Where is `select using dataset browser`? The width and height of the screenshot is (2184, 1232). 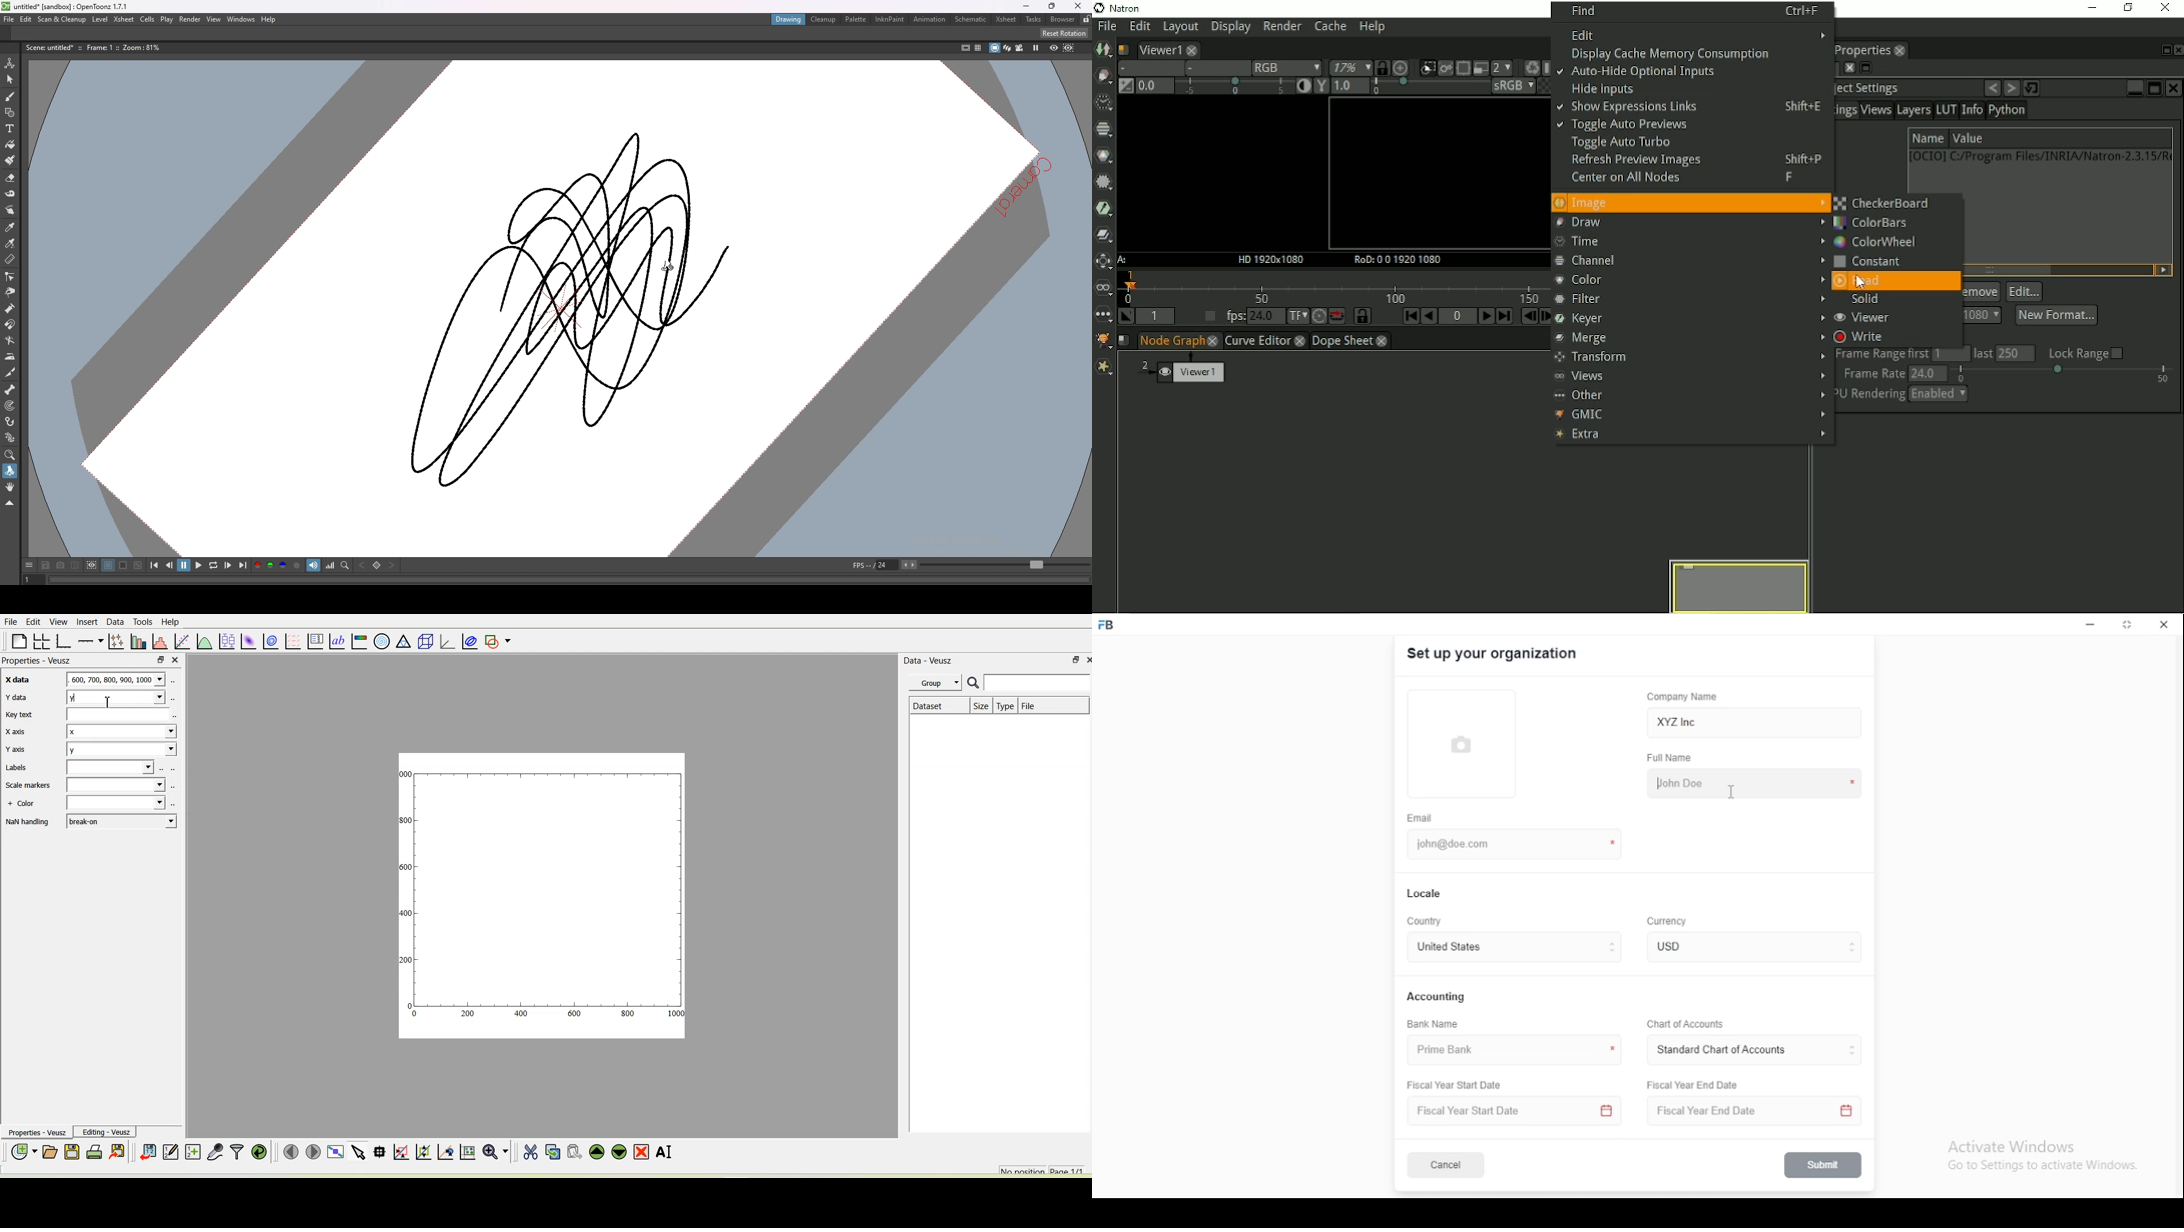 select using dataset browser is located at coordinates (174, 803).